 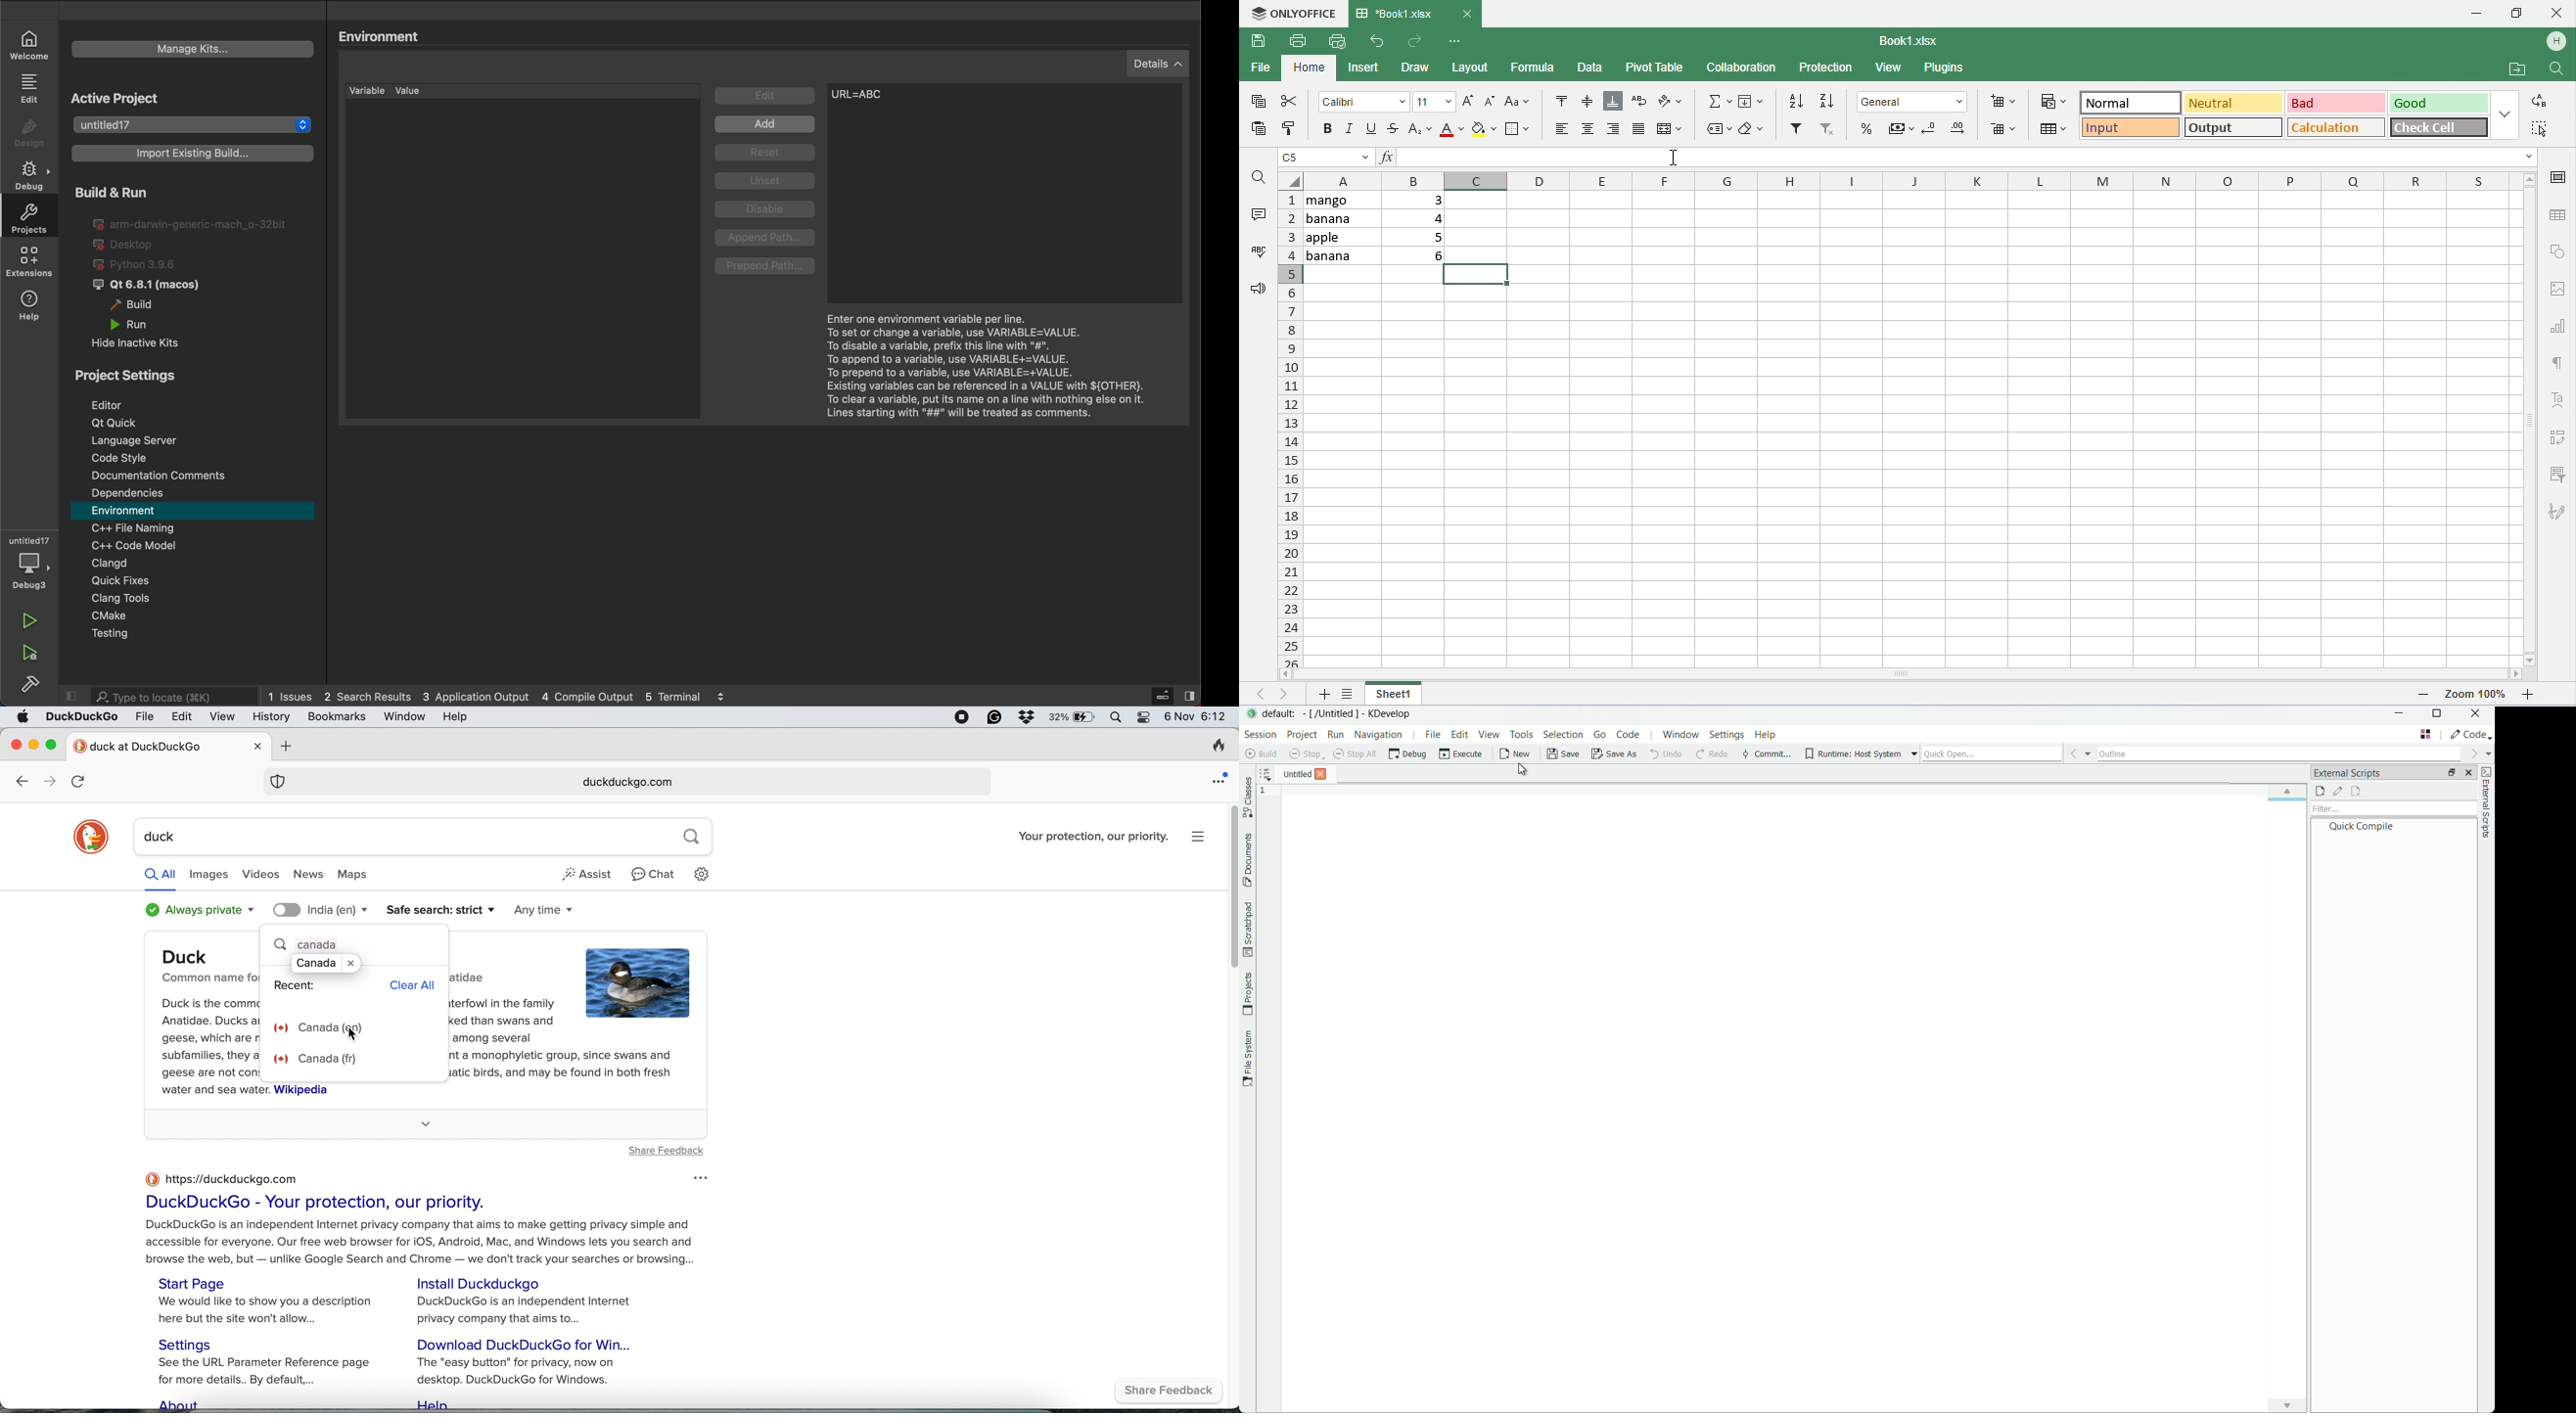 What do you see at coordinates (590, 874) in the screenshot?
I see `assist` at bounding box center [590, 874].